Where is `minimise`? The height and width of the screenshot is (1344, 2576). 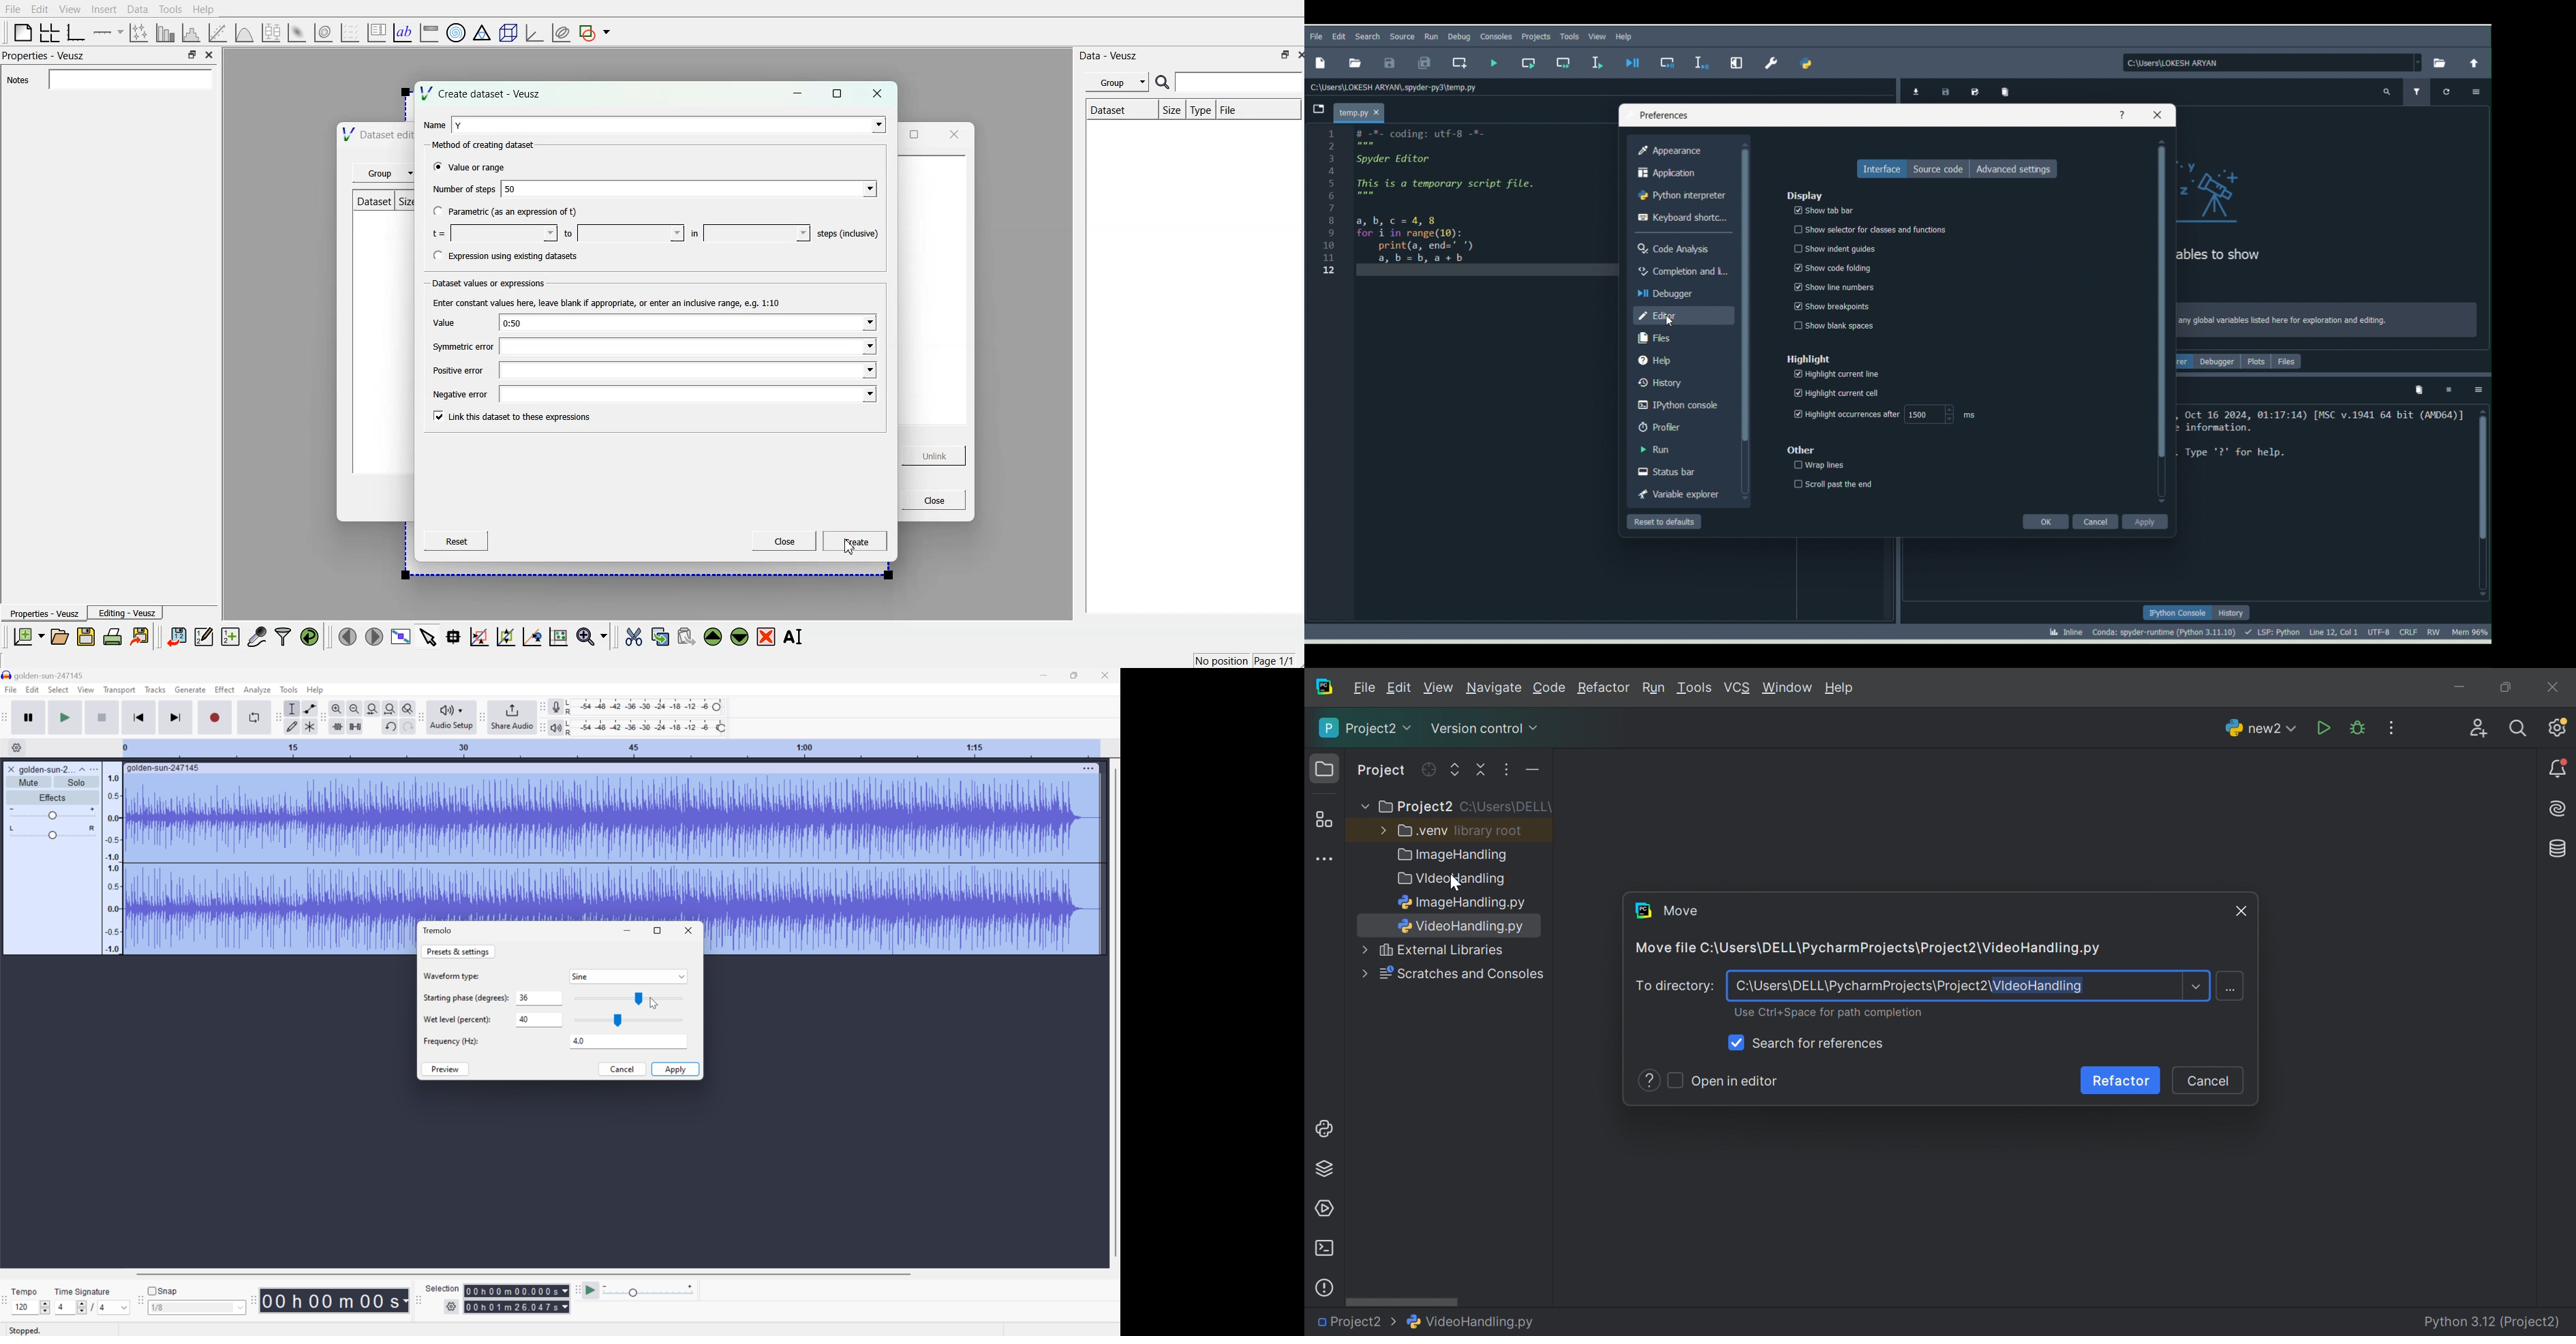 minimise is located at coordinates (1281, 55).